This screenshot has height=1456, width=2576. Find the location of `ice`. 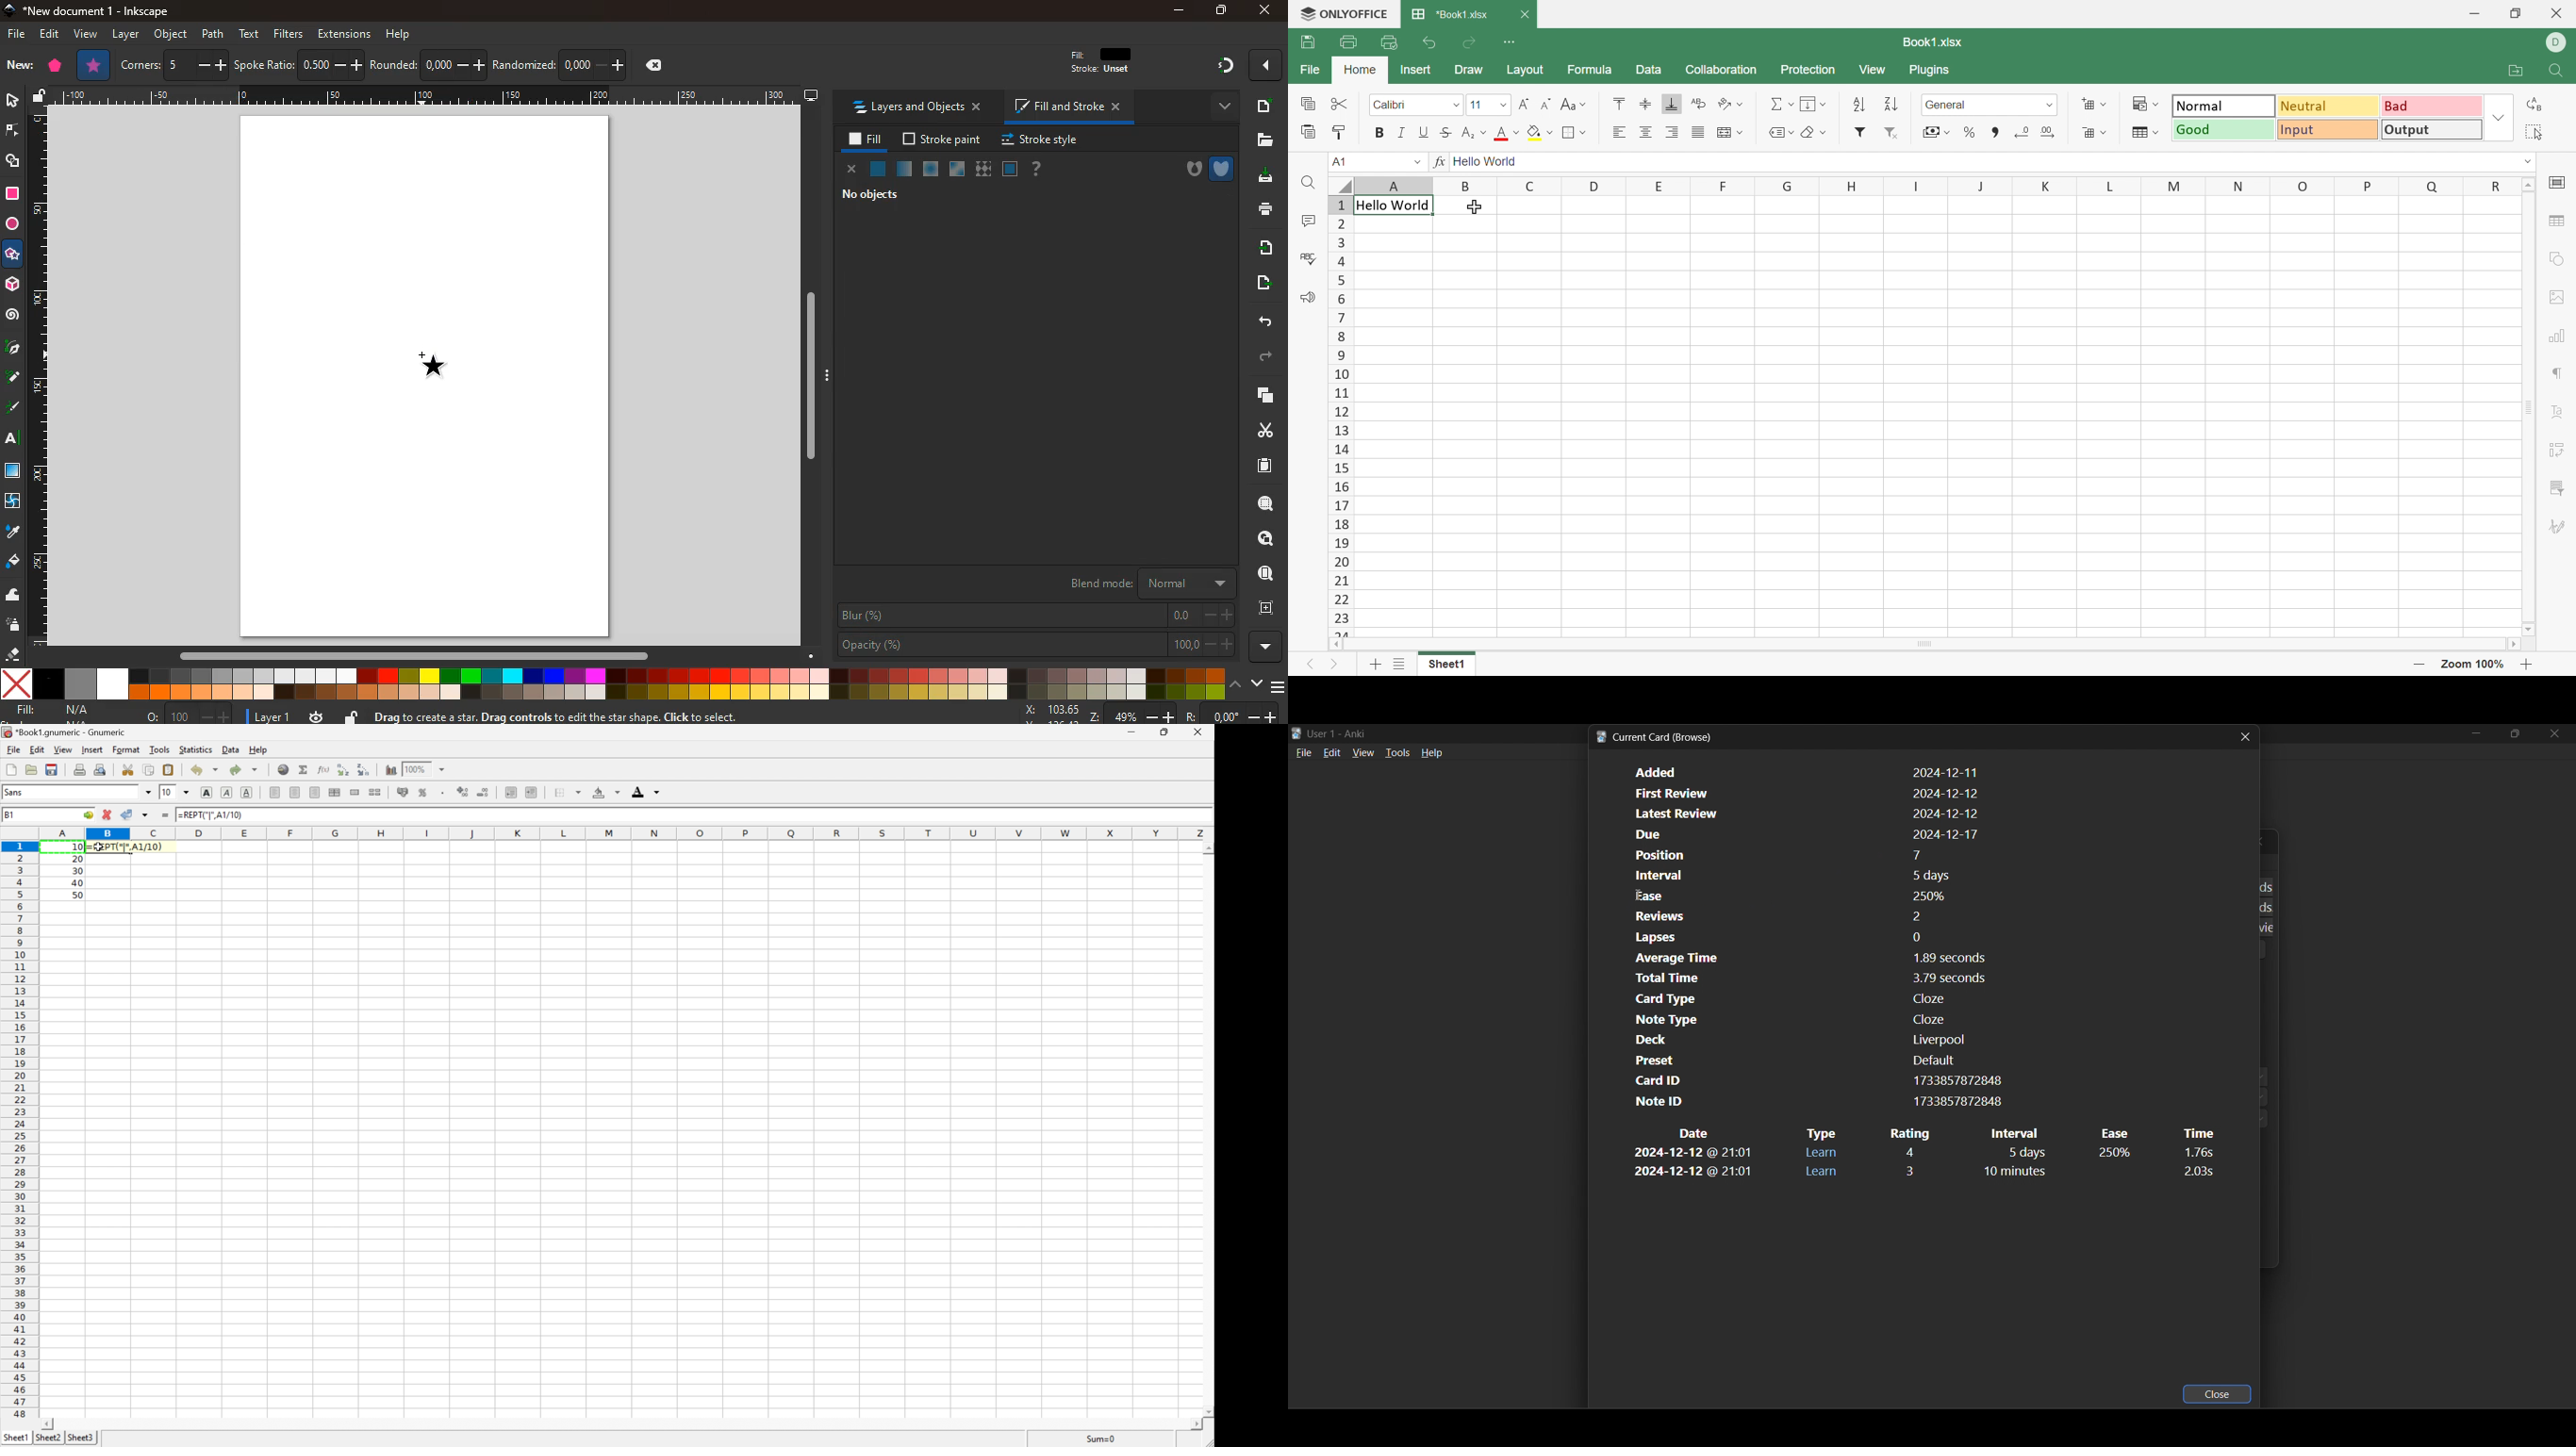

ice is located at coordinates (933, 170).